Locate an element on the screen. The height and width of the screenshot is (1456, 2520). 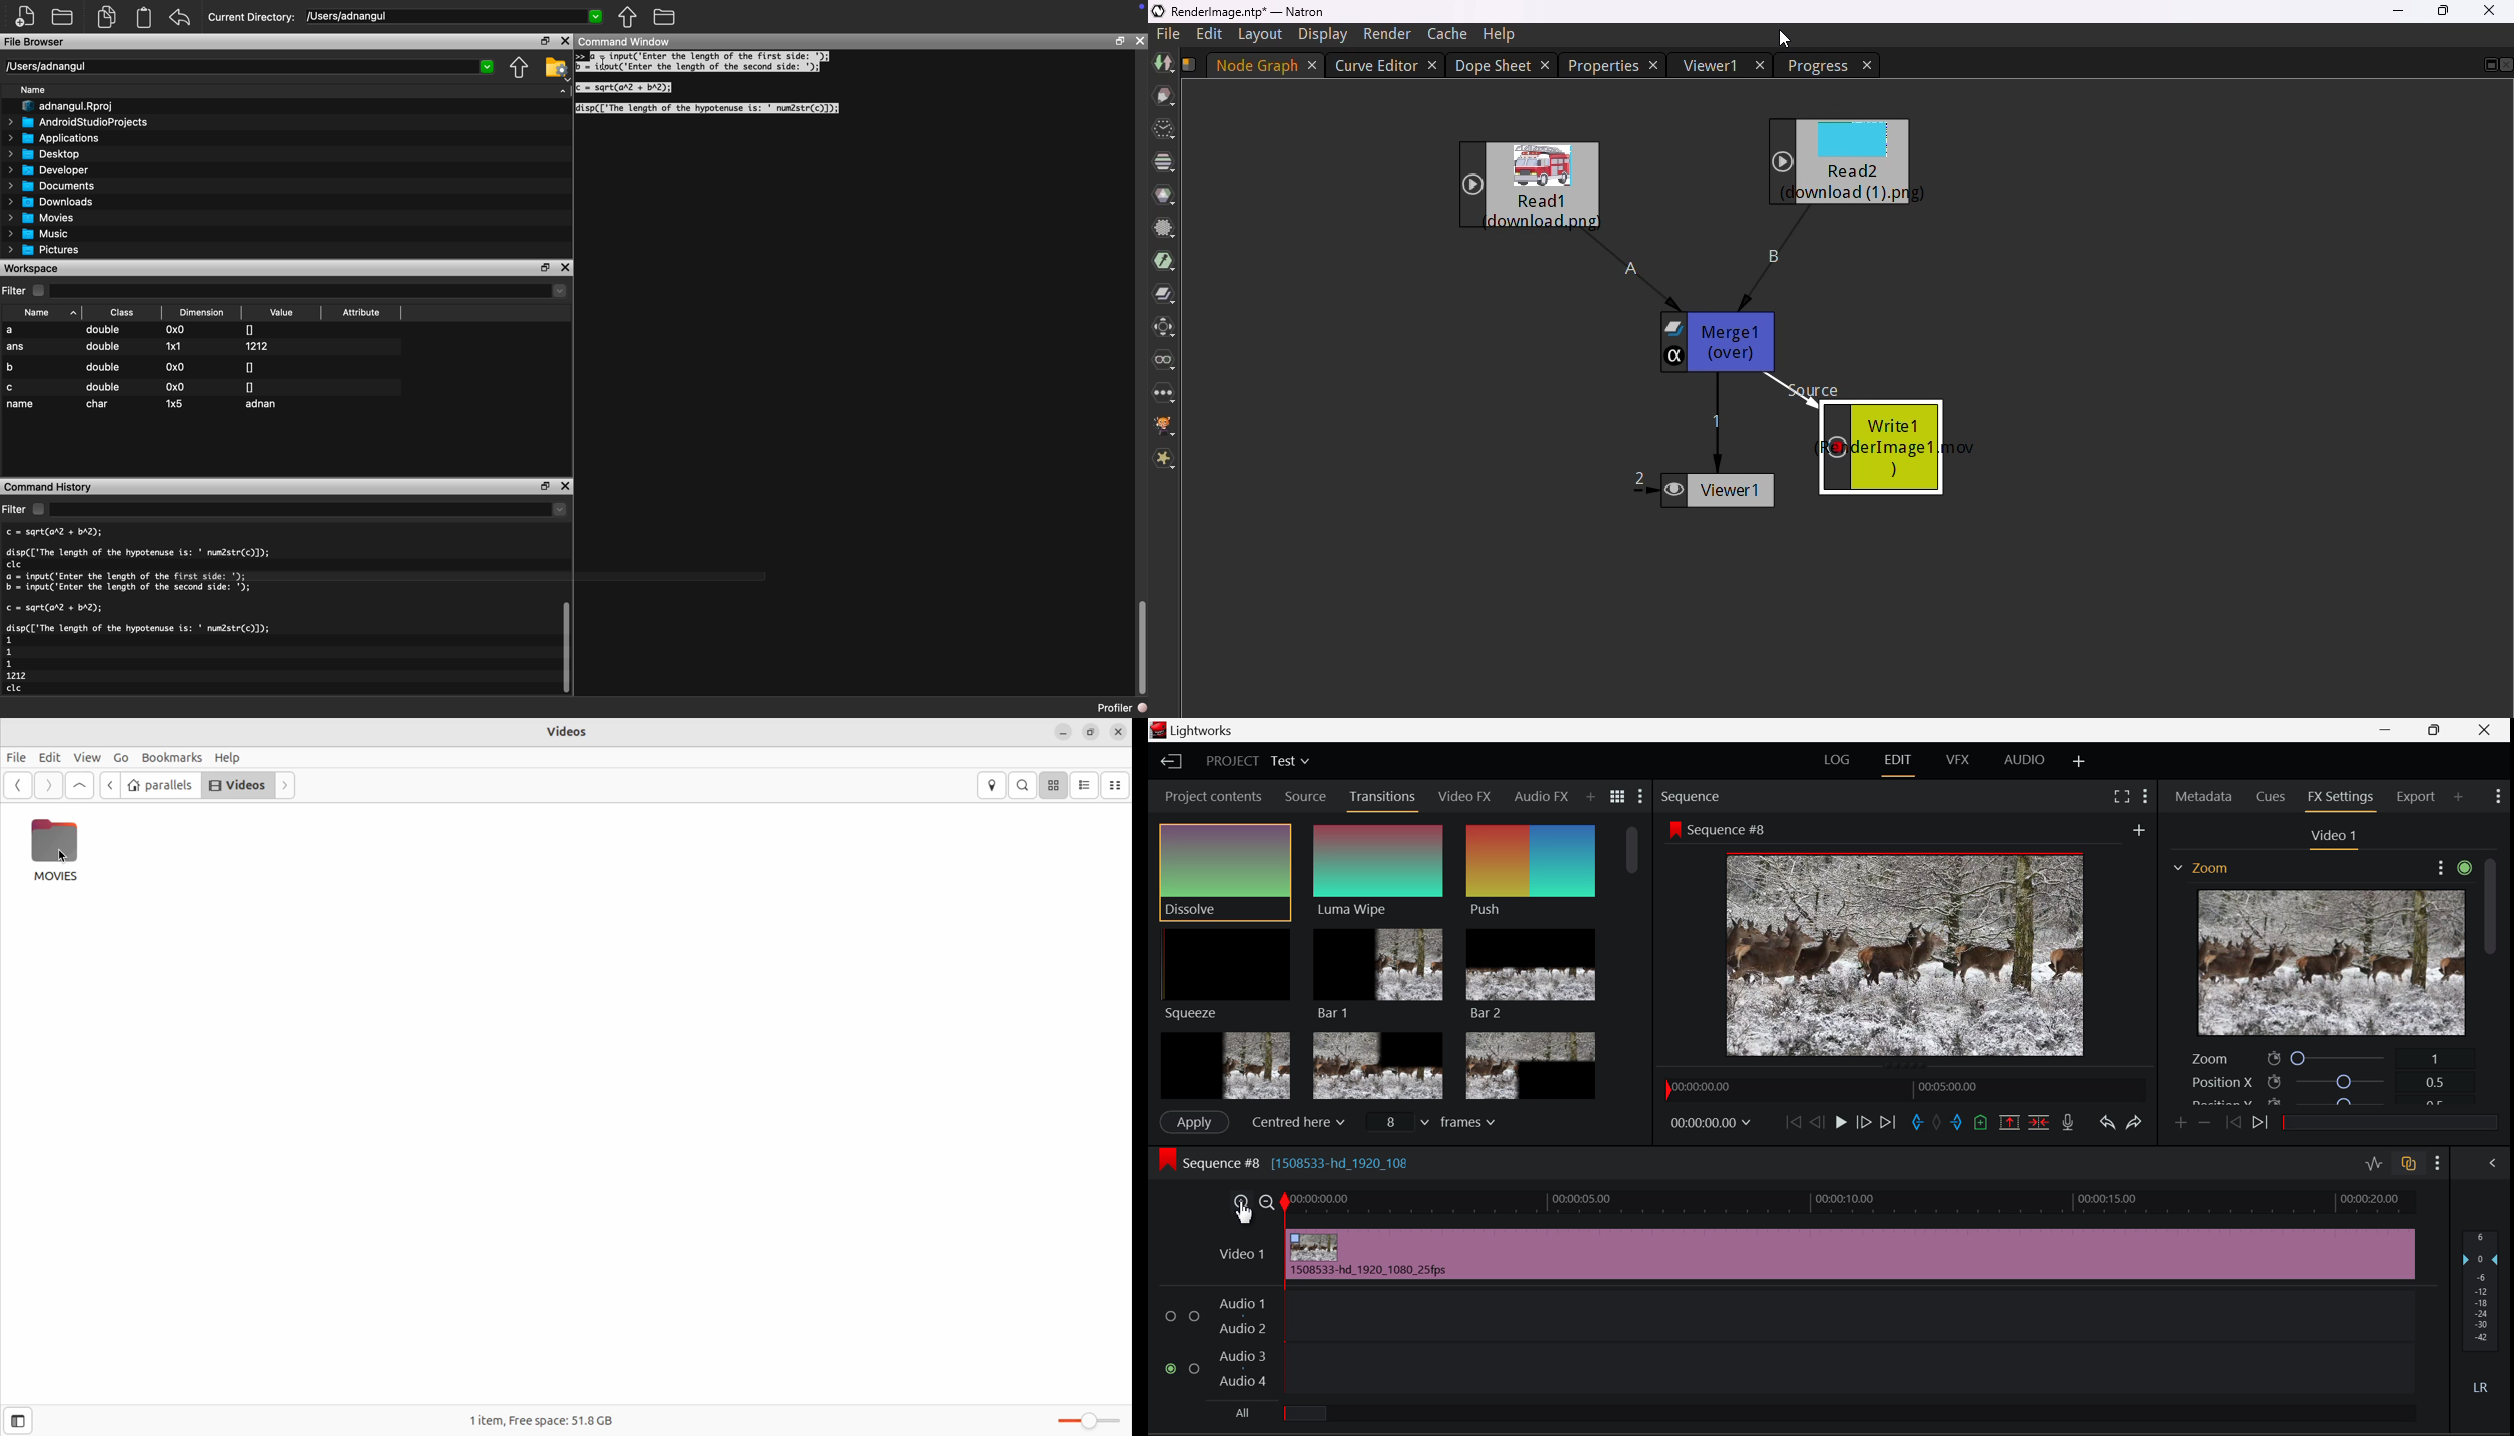
Back to Homepage is located at coordinates (1169, 760).